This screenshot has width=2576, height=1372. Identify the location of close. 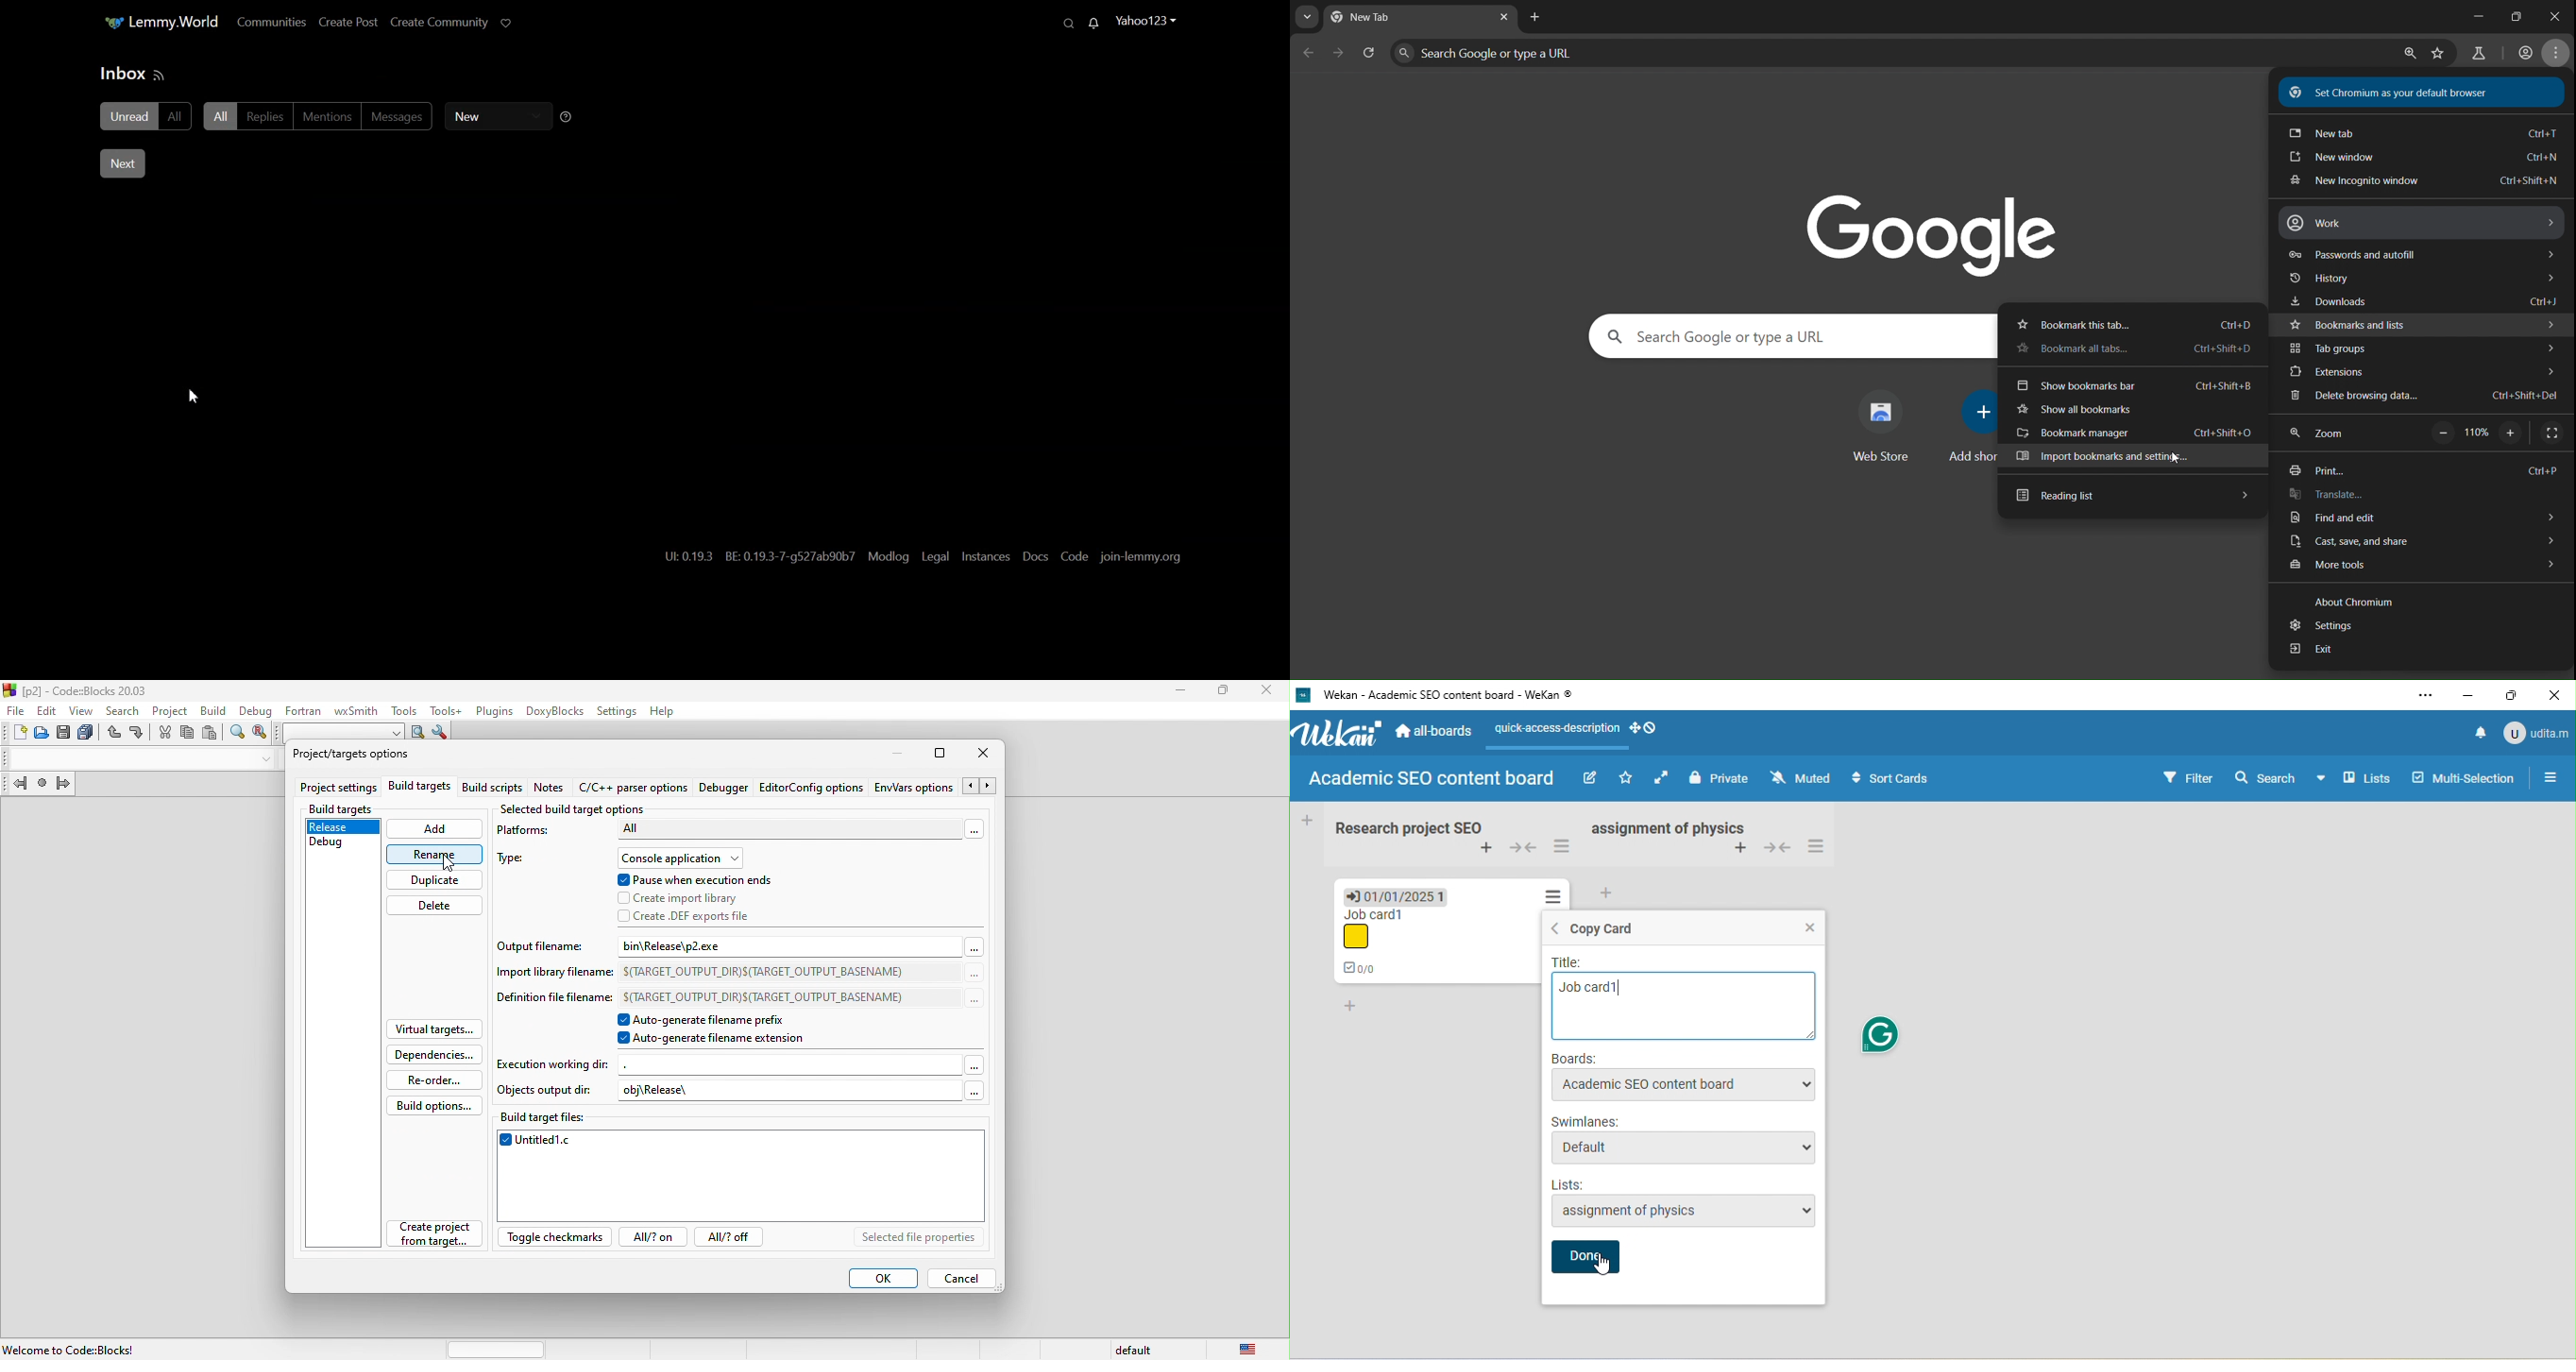
(2556, 17).